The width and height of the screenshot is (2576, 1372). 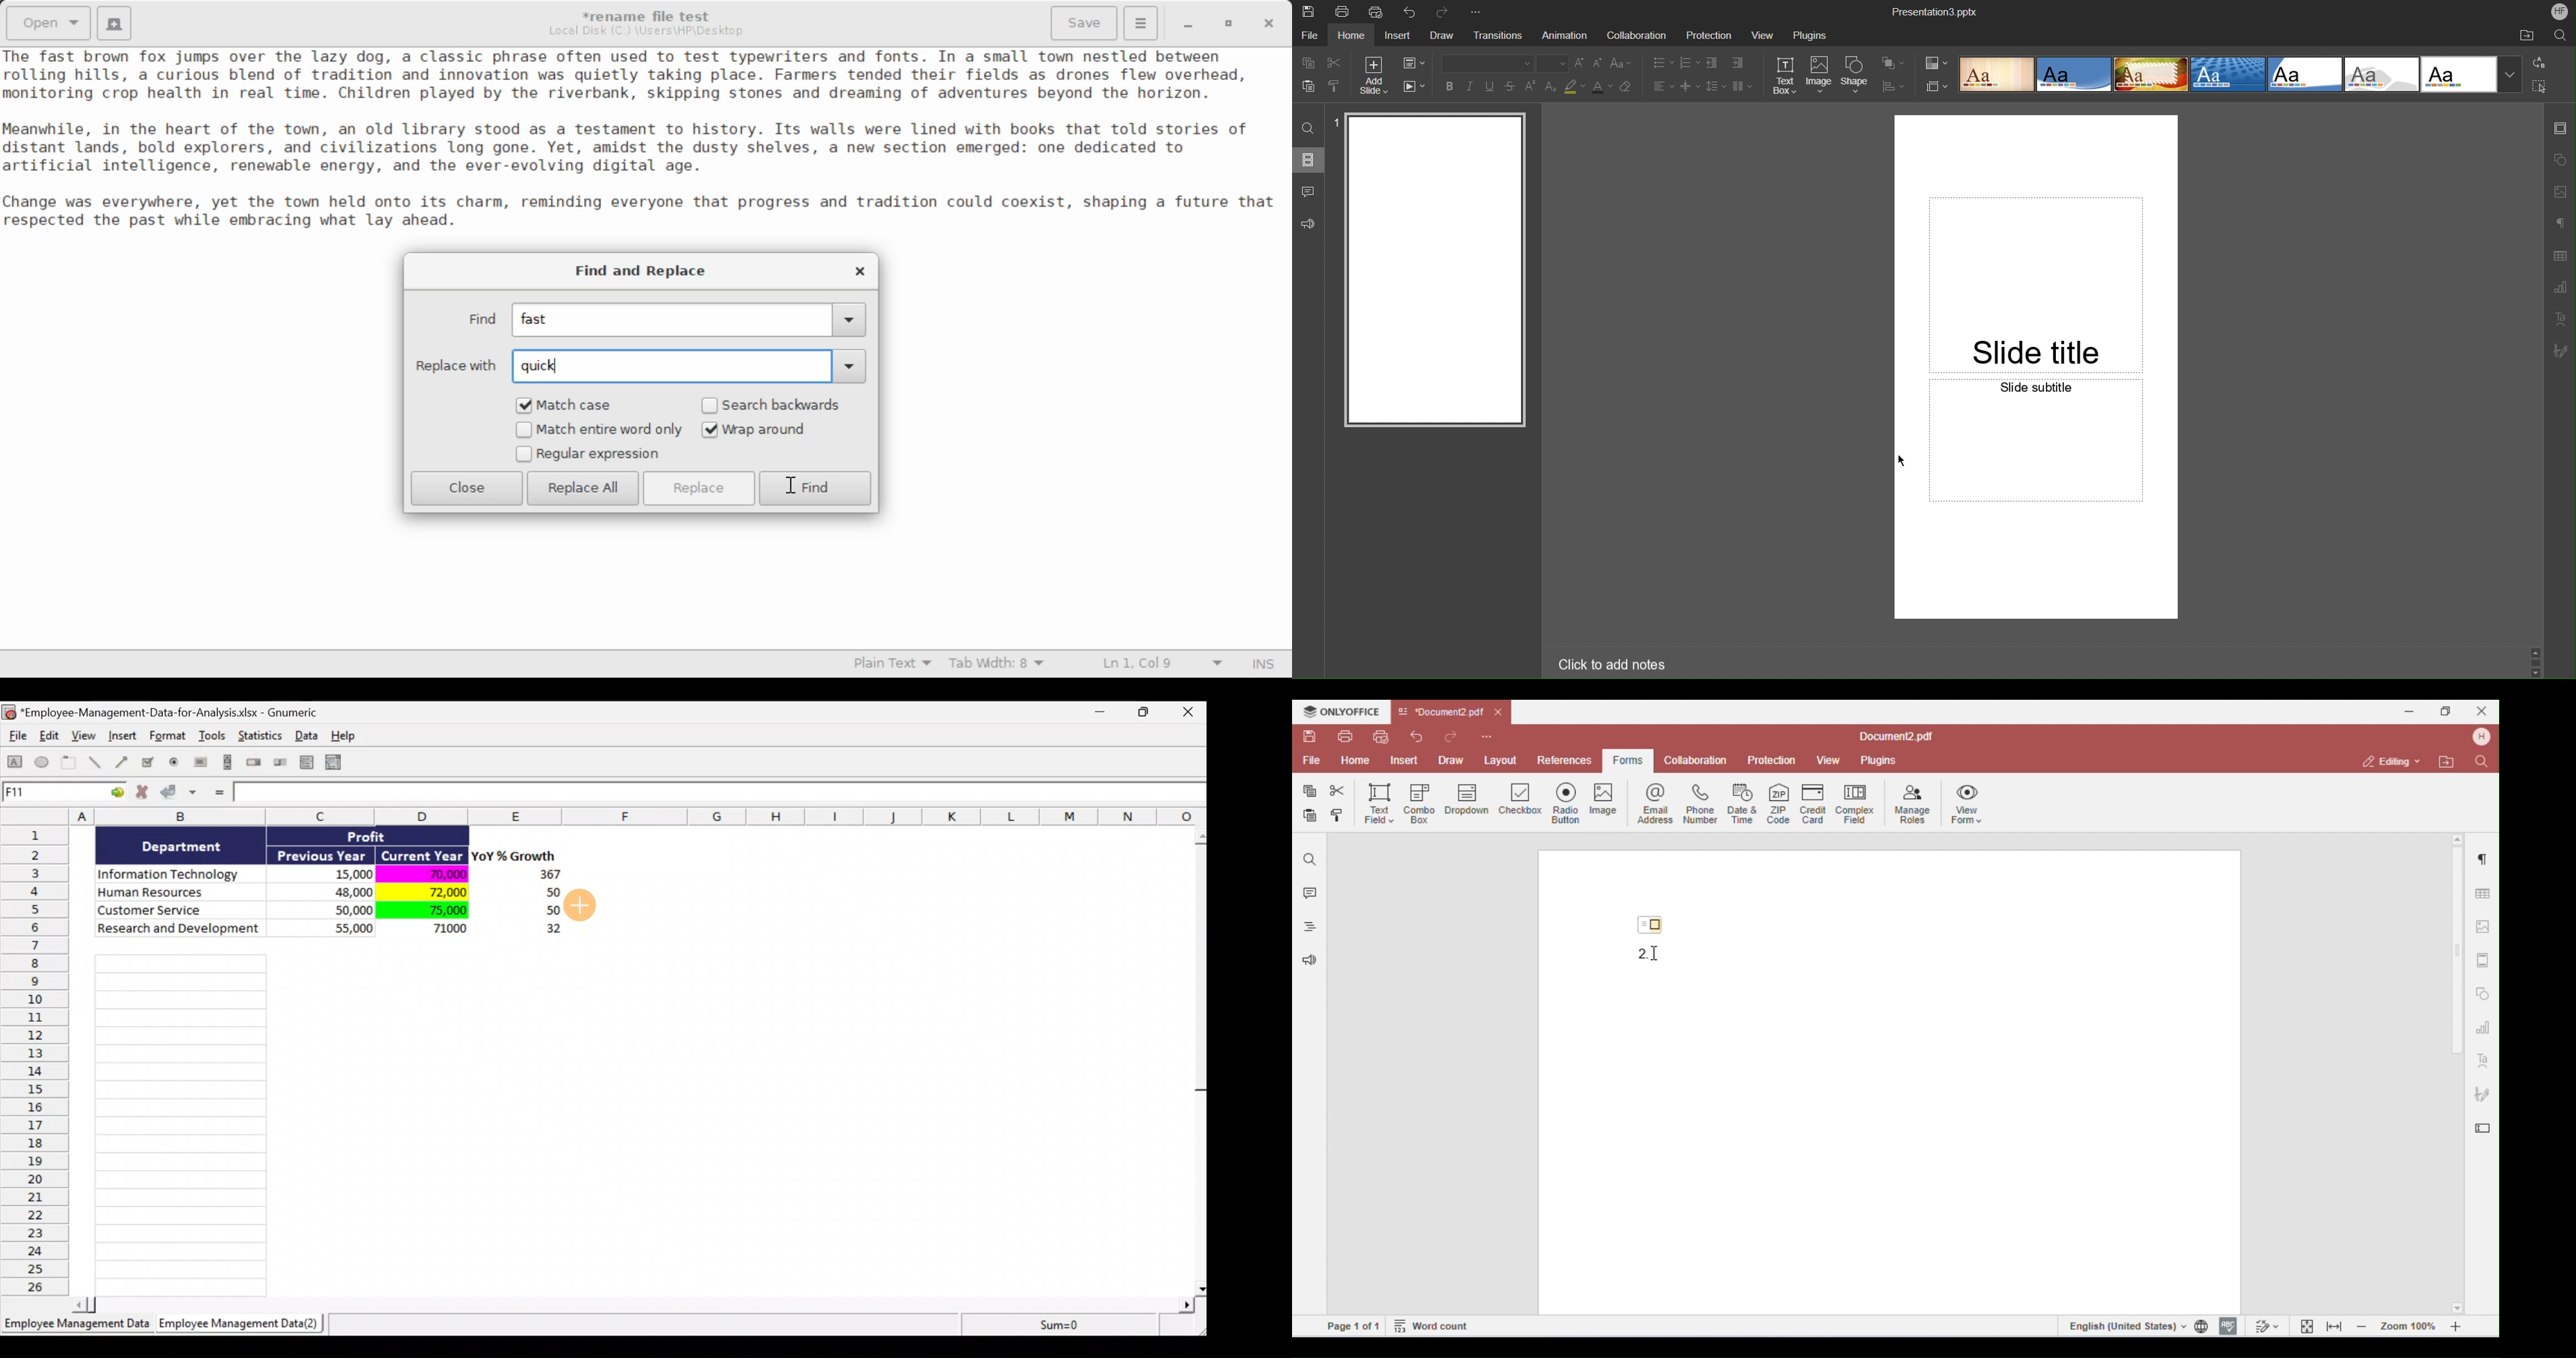 What do you see at coordinates (793, 487) in the screenshot?
I see `Cursor on Find Button` at bounding box center [793, 487].